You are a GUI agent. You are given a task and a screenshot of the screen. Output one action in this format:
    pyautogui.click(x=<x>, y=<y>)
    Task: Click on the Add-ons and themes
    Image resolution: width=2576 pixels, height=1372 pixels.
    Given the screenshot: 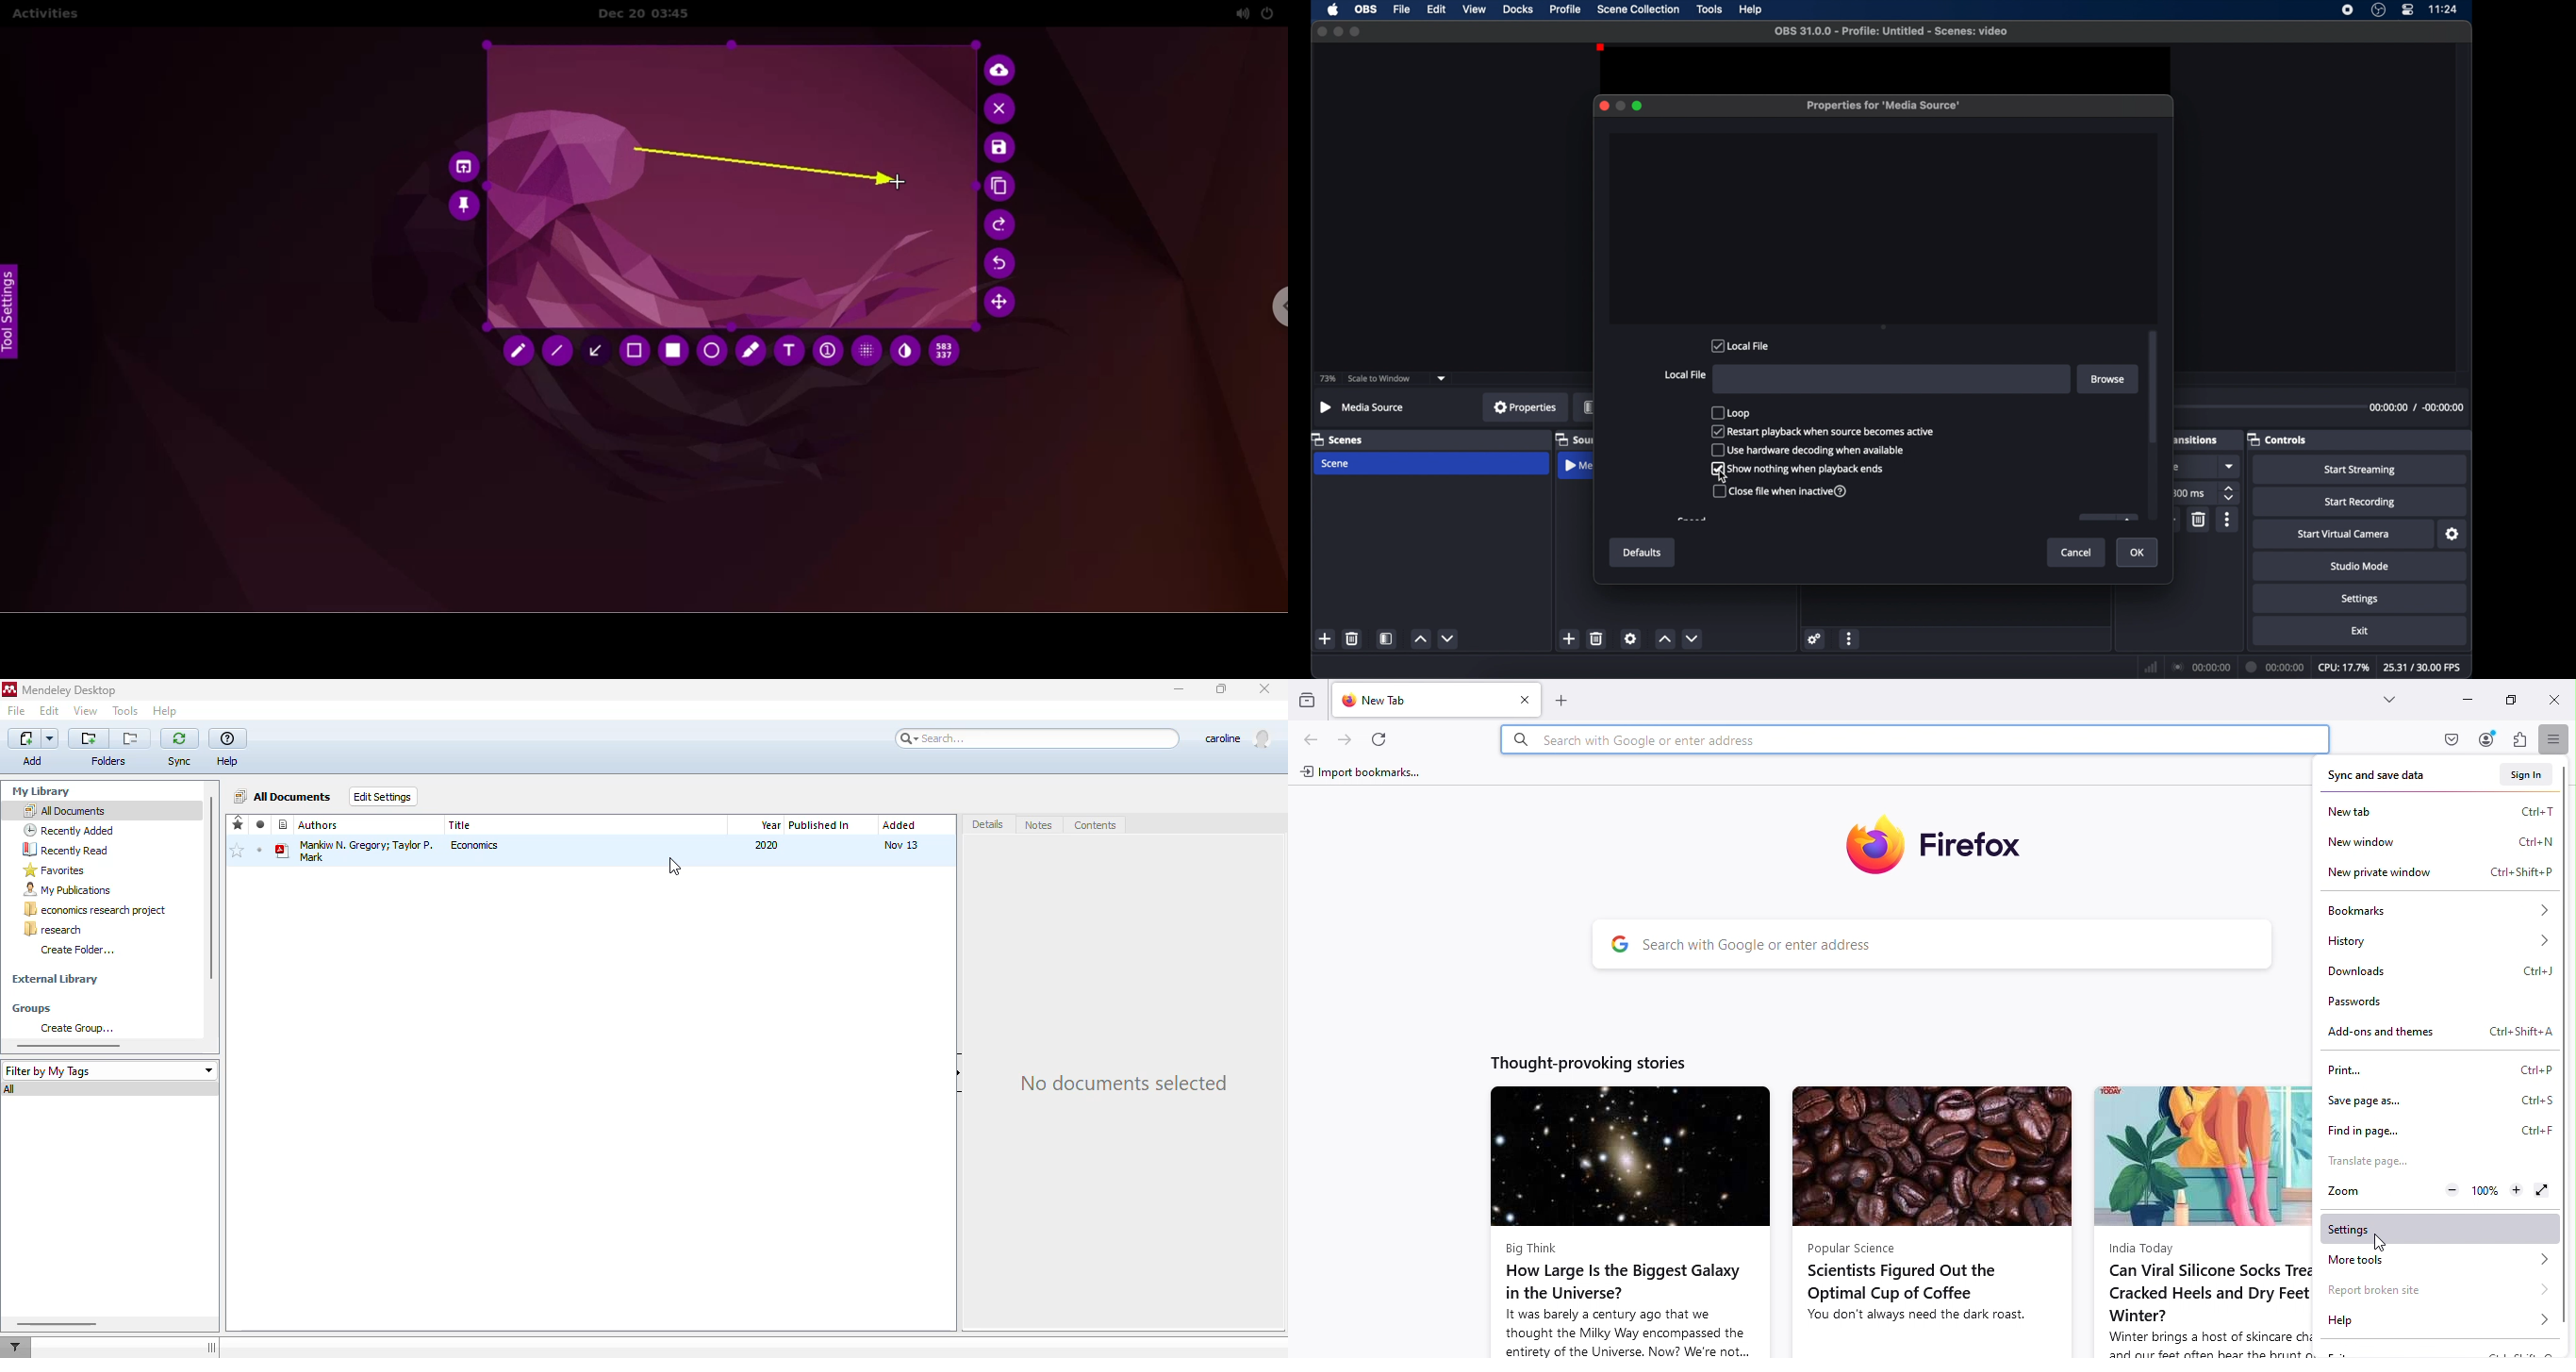 What is the action you would take?
    pyautogui.click(x=2441, y=1033)
    